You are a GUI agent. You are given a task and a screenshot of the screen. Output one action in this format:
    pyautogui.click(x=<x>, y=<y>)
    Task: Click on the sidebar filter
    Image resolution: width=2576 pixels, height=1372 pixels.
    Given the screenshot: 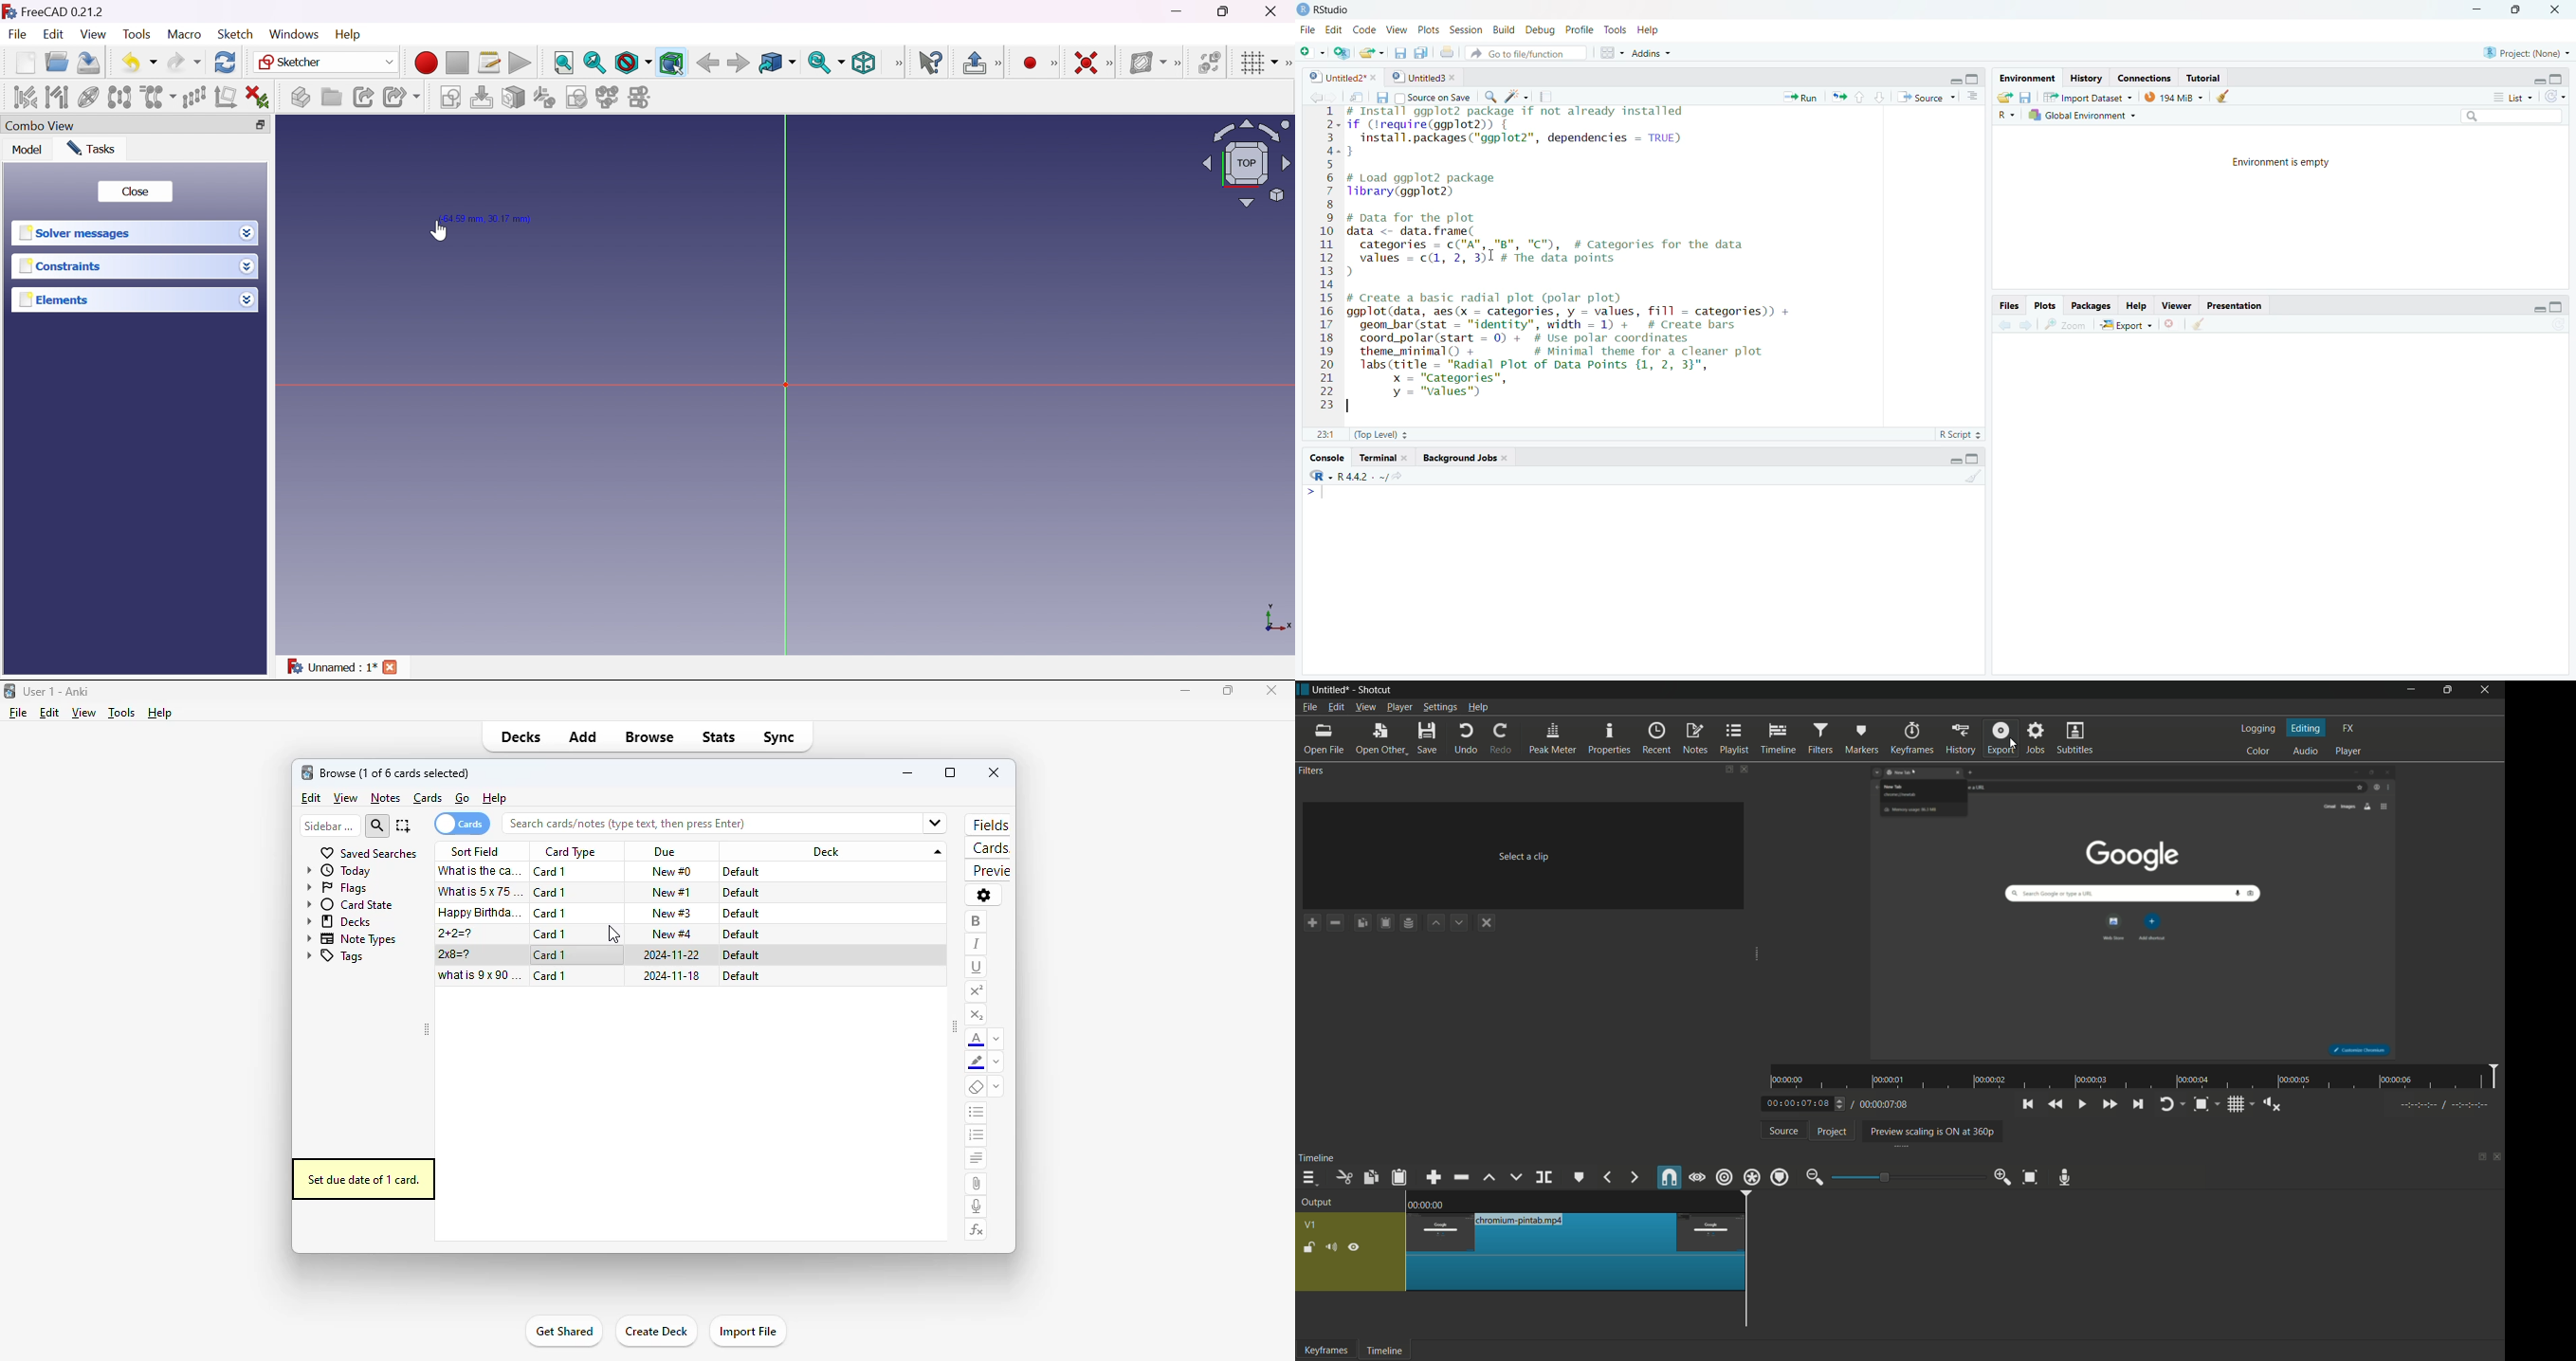 What is the action you would take?
    pyautogui.click(x=329, y=826)
    